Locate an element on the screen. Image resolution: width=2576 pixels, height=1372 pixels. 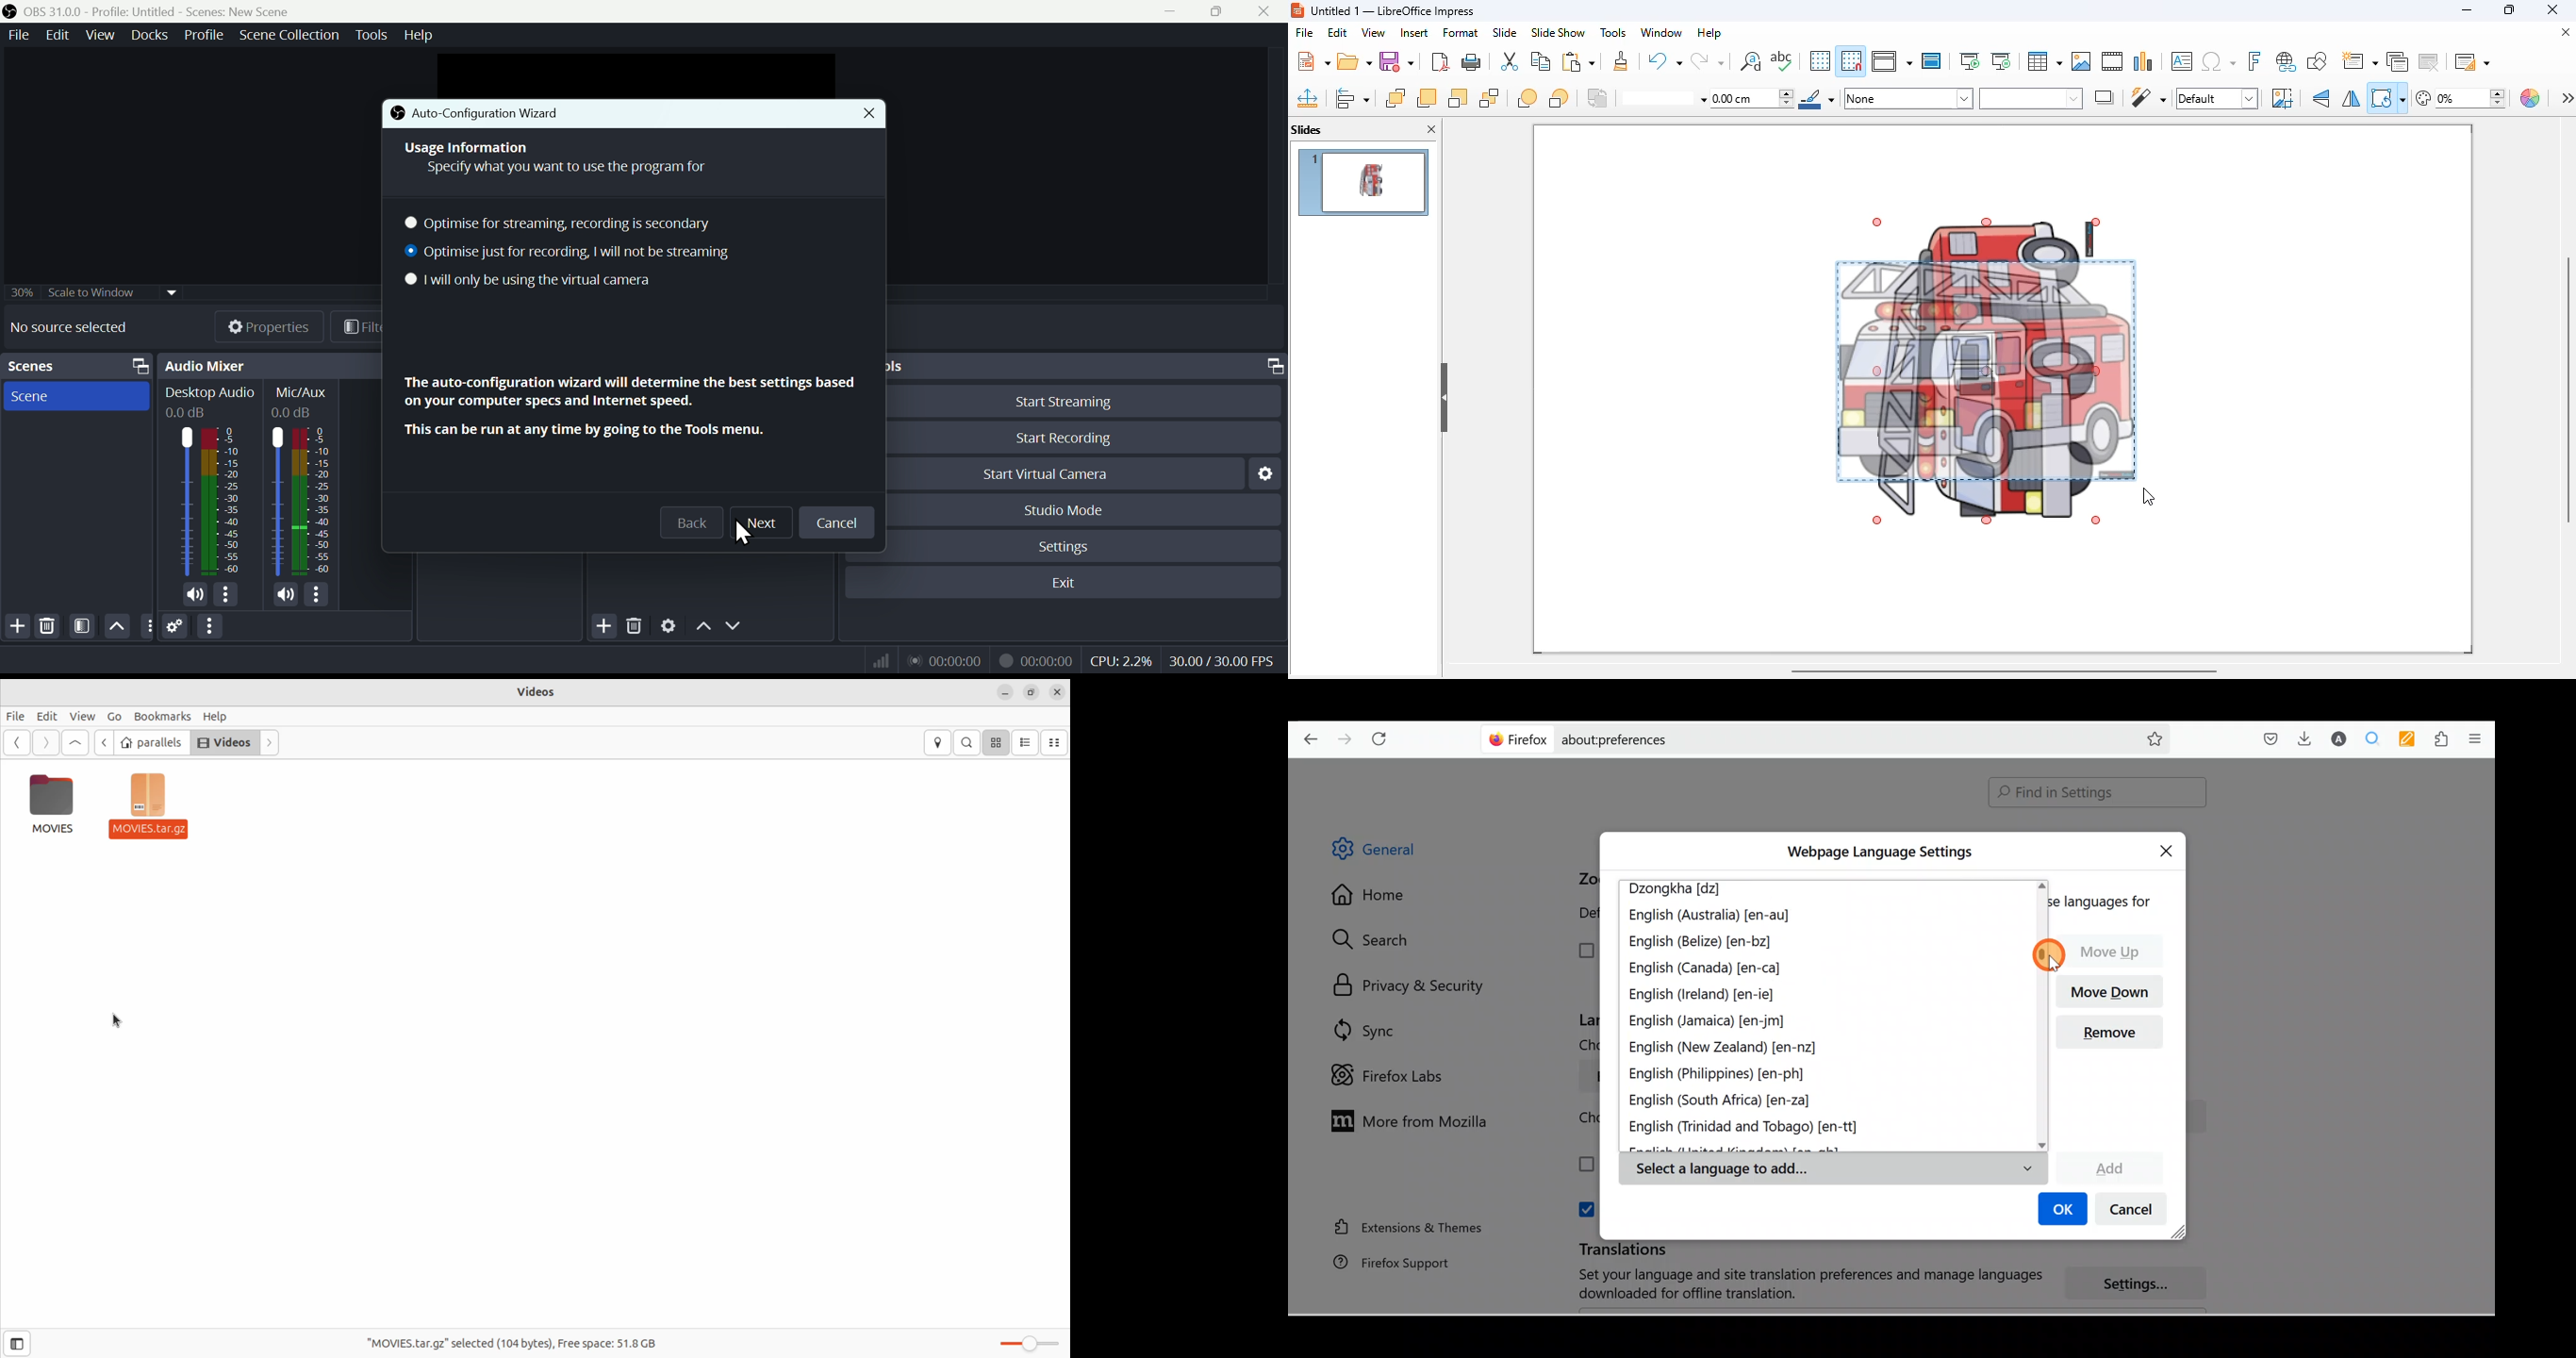
Reload current page is located at coordinates (1384, 736).